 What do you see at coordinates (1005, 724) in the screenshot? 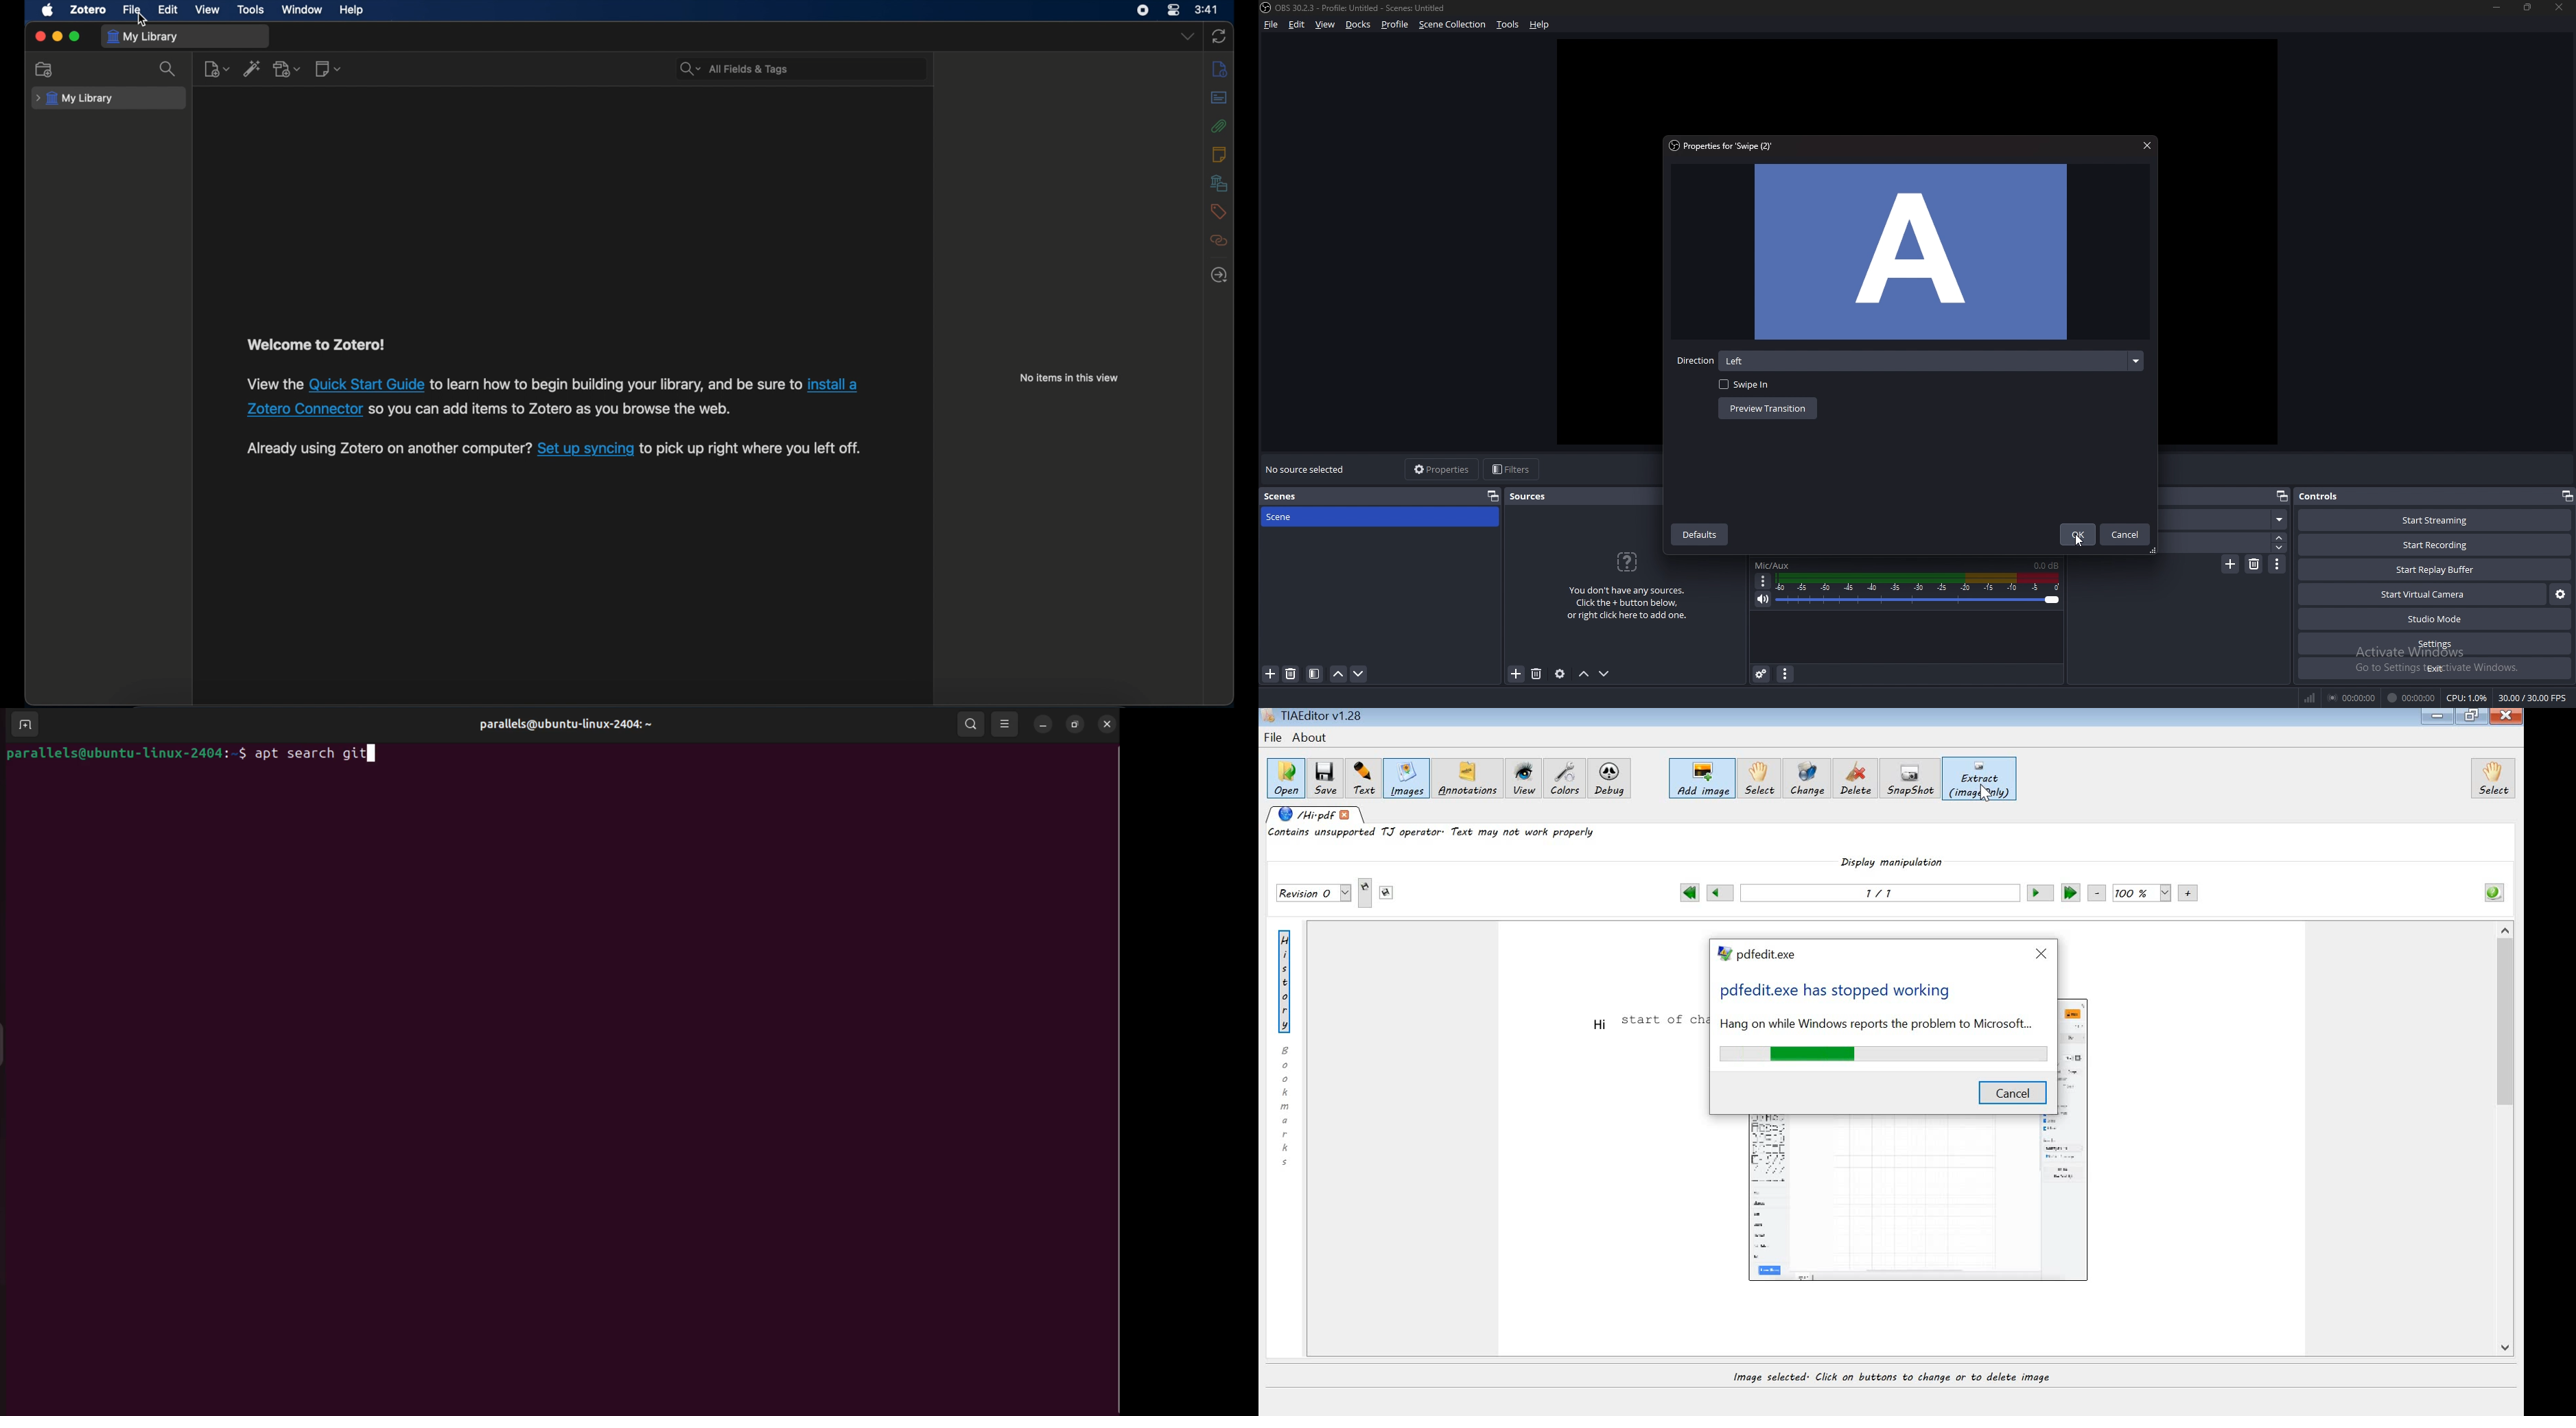
I see `view options` at bounding box center [1005, 724].